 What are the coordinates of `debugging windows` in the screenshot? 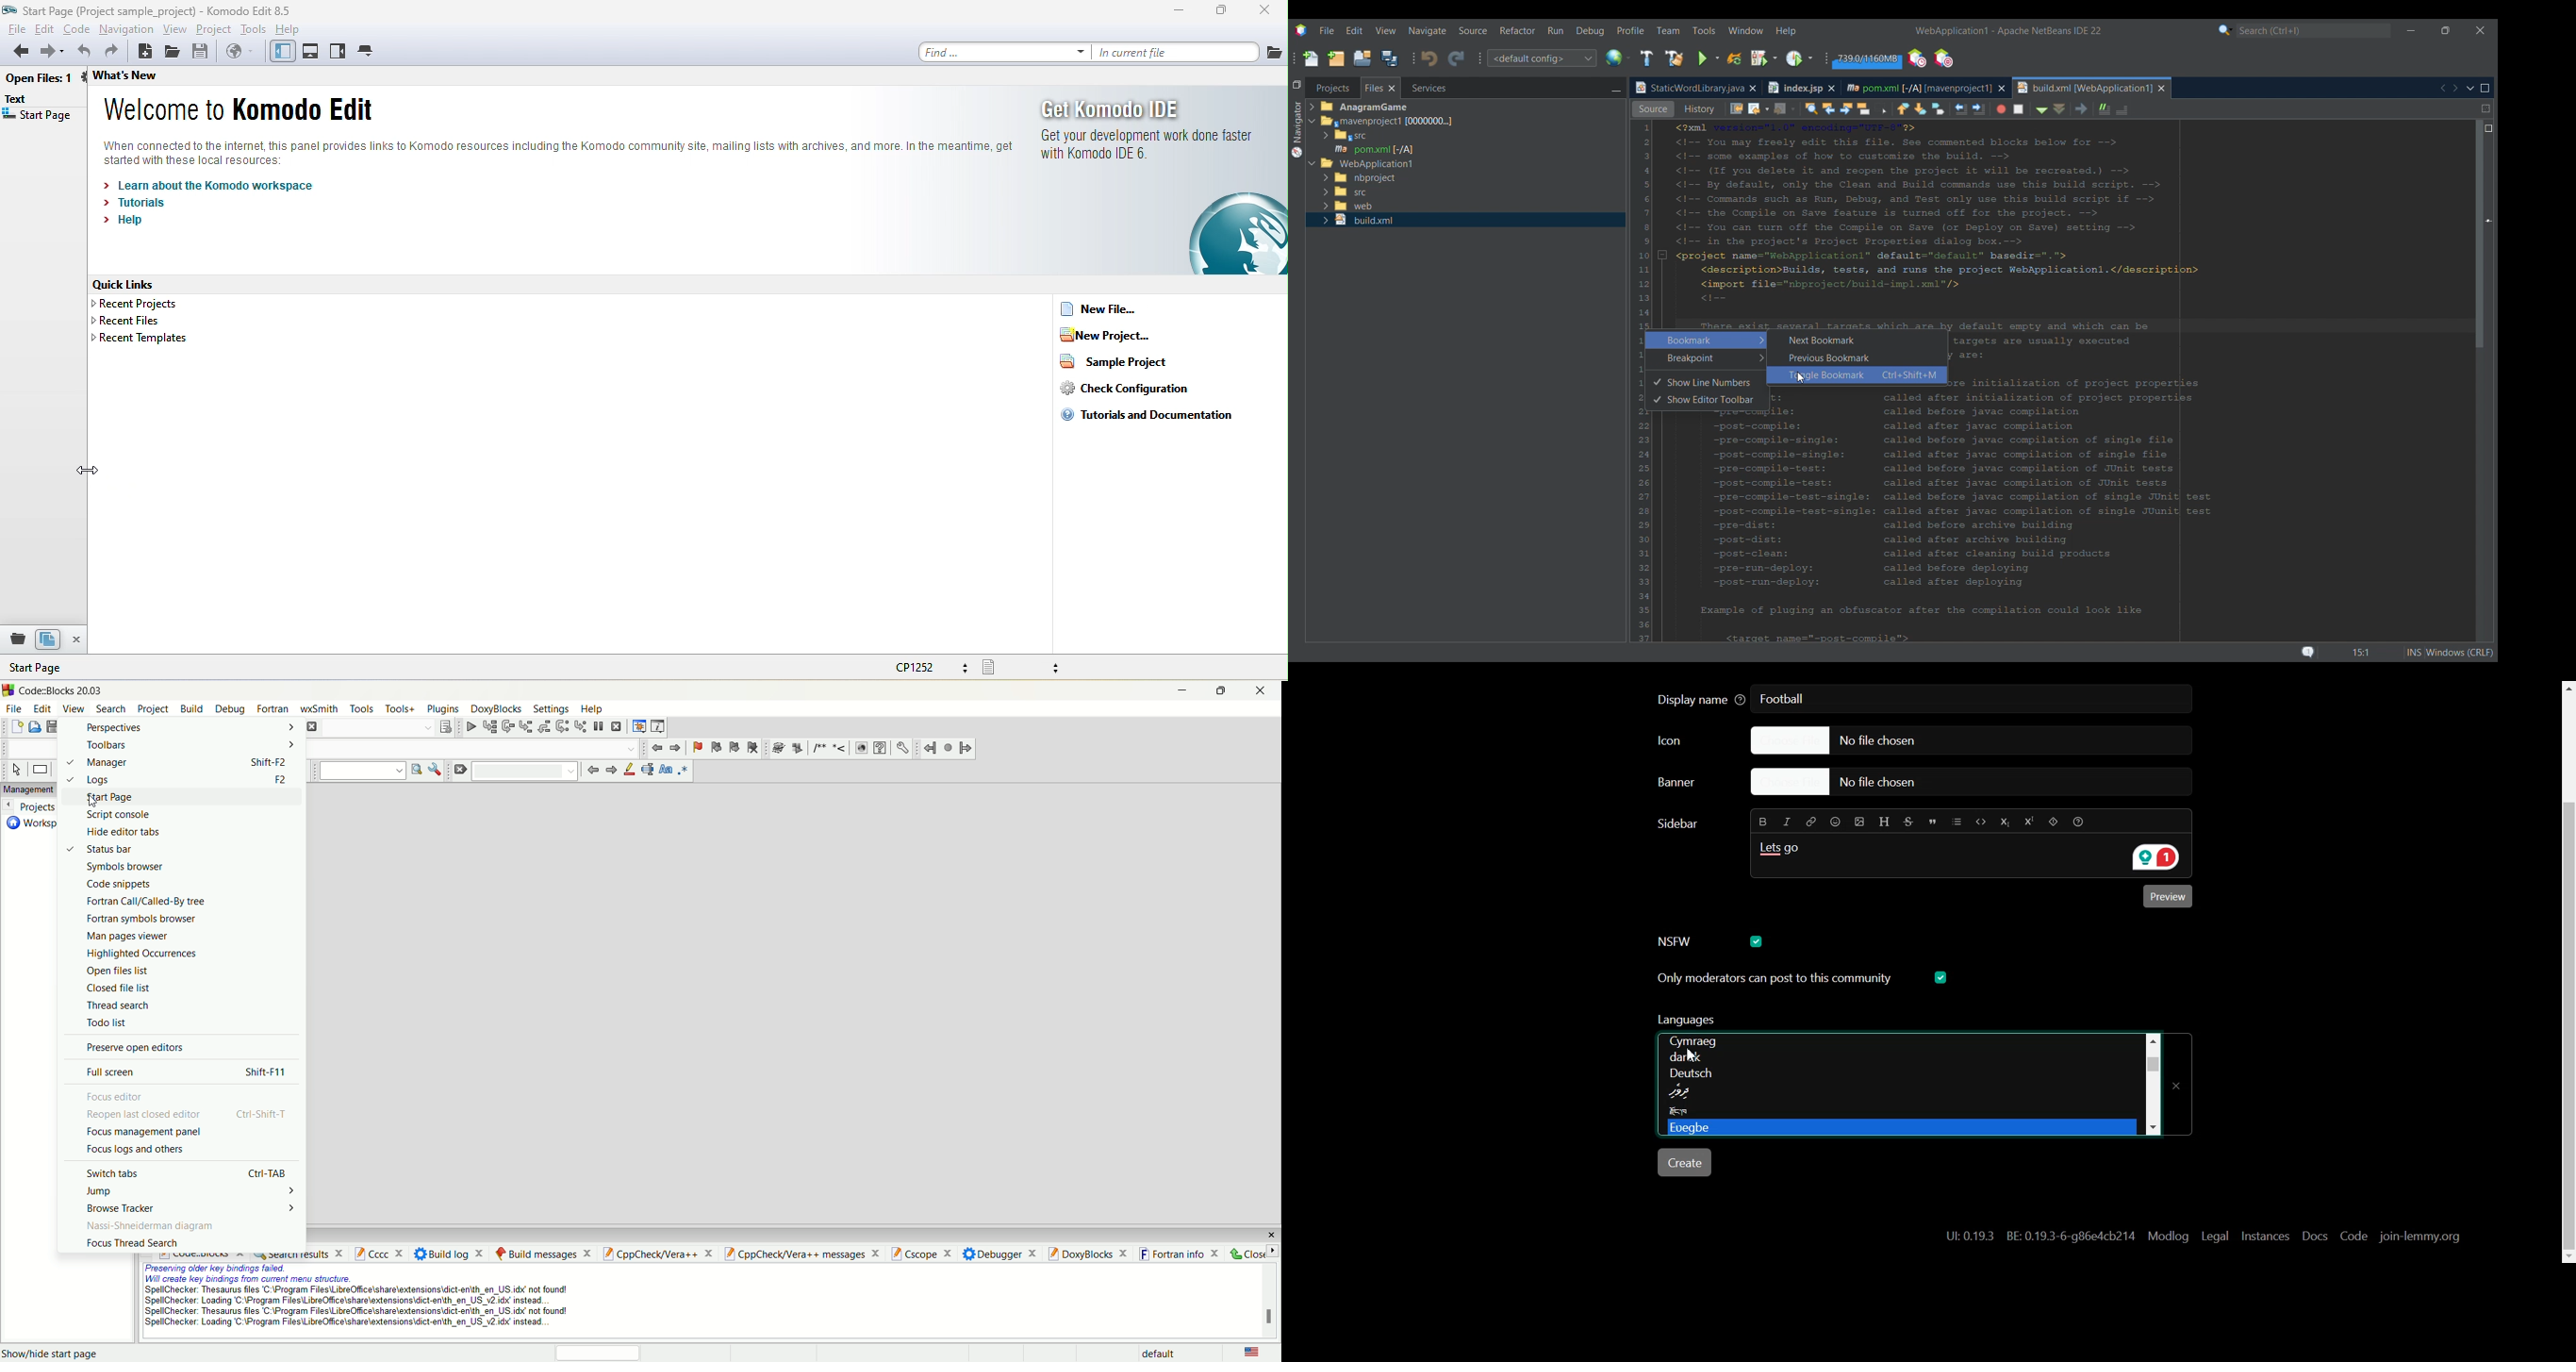 It's located at (638, 726).